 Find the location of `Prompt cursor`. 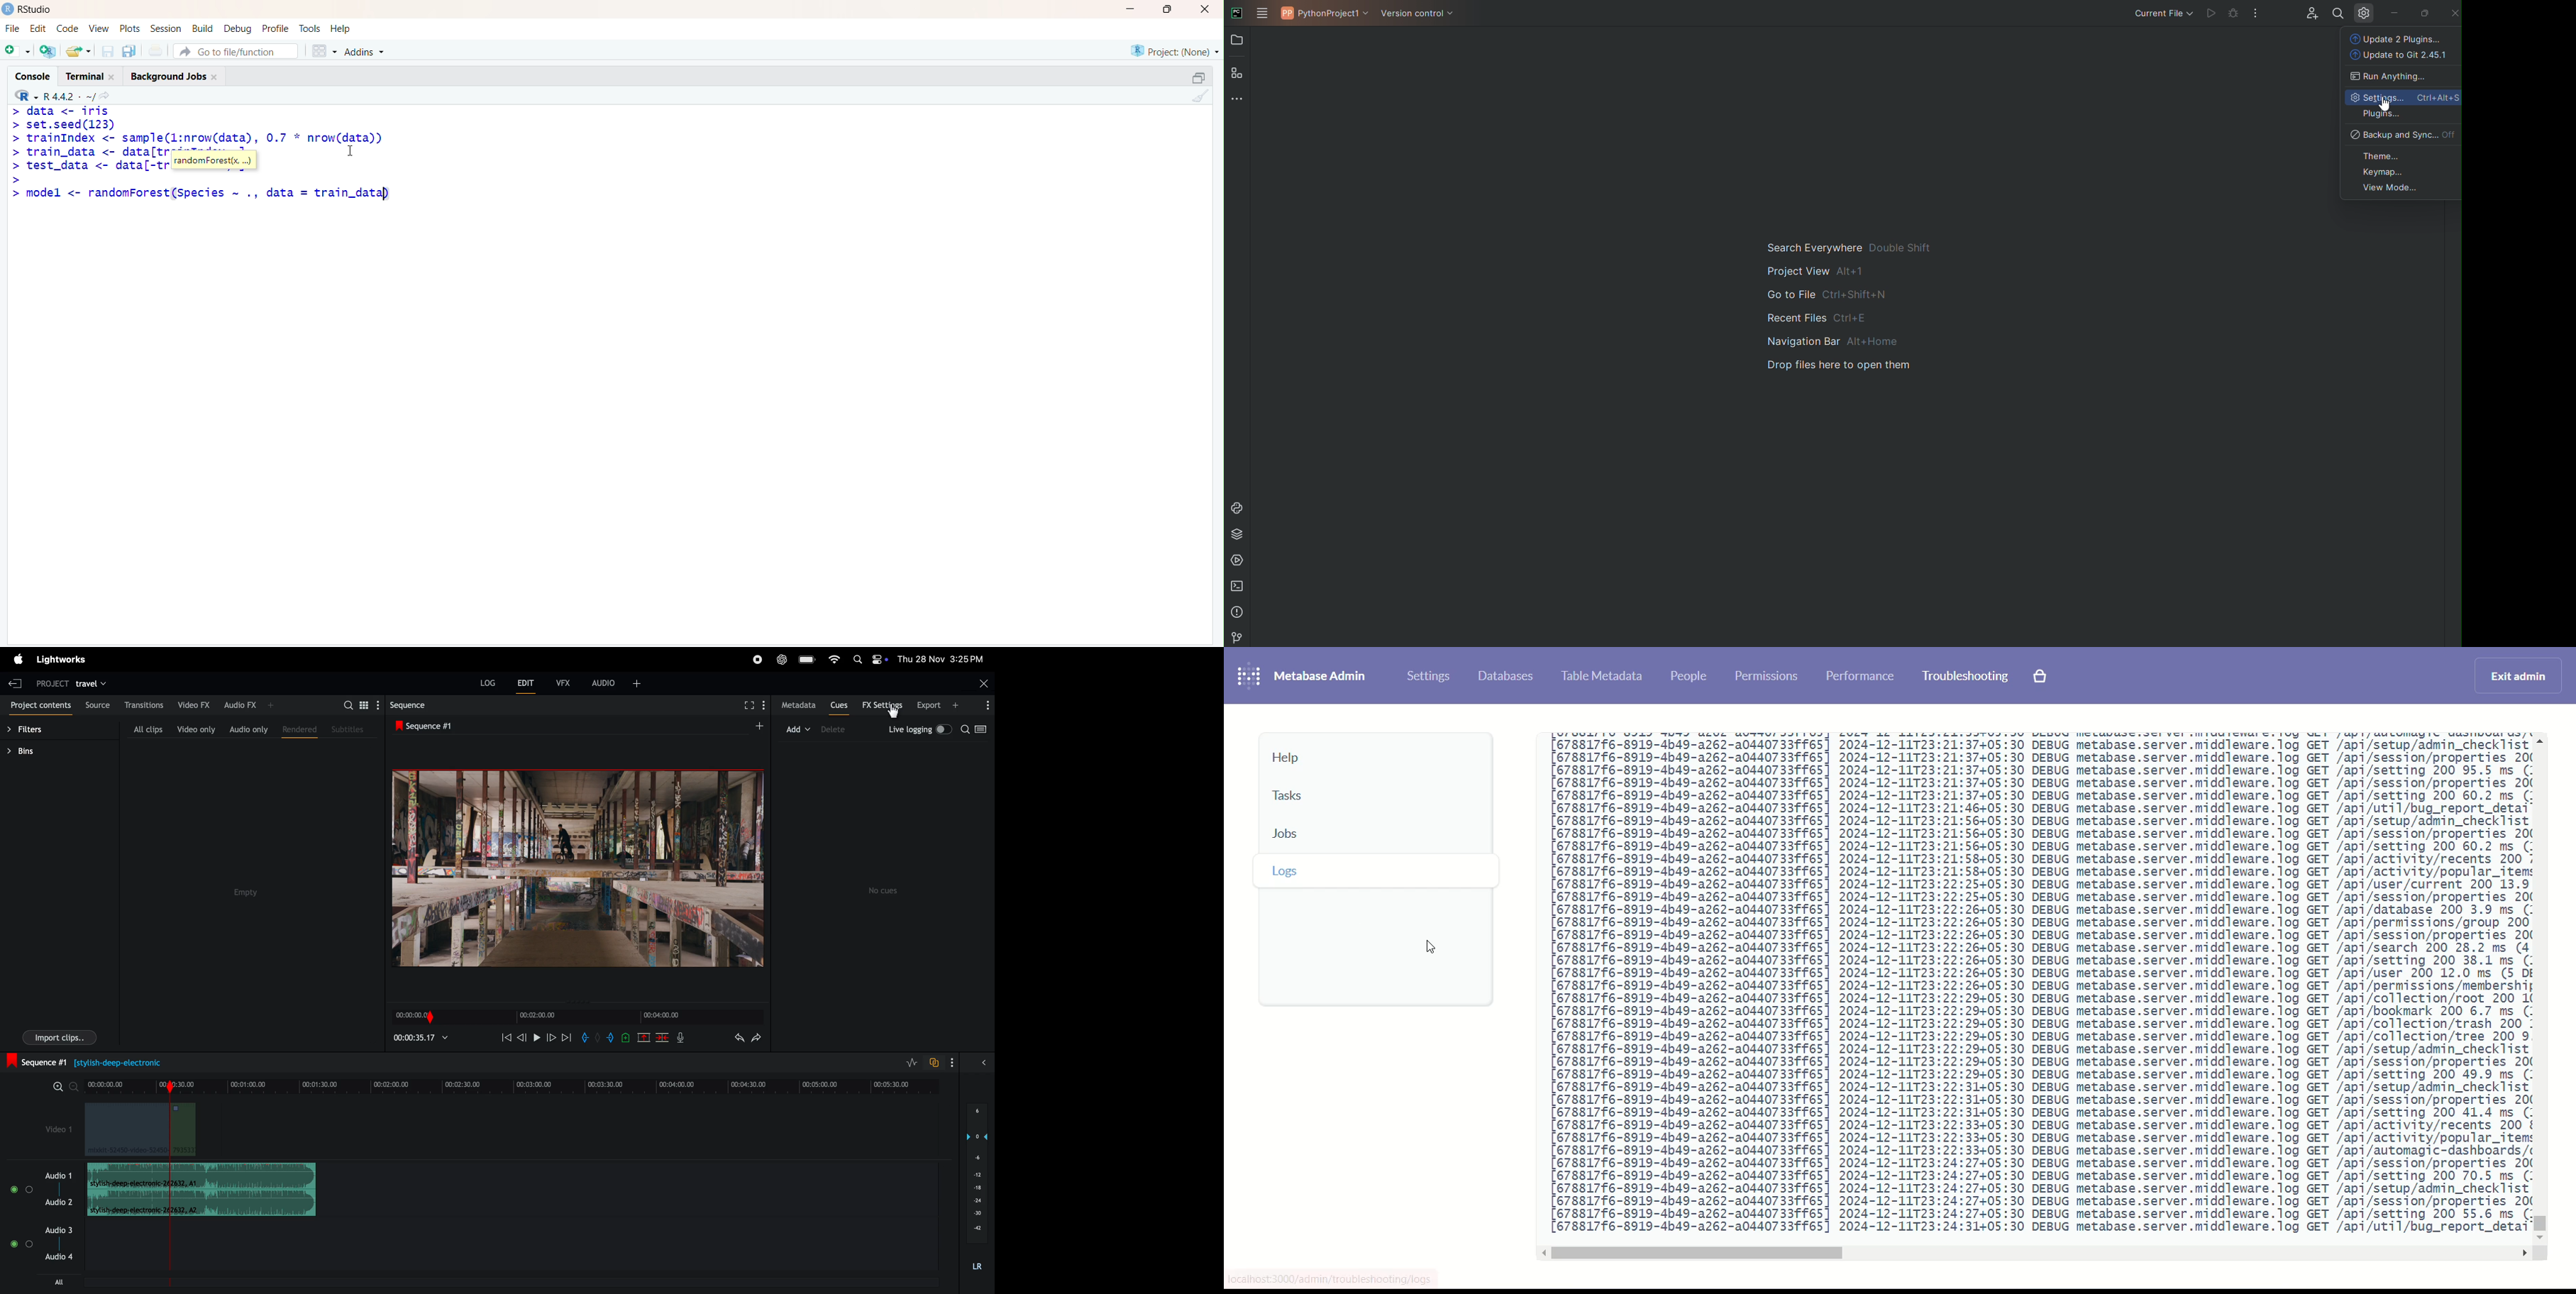

Prompt cursor is located at coordinates (15, 126).